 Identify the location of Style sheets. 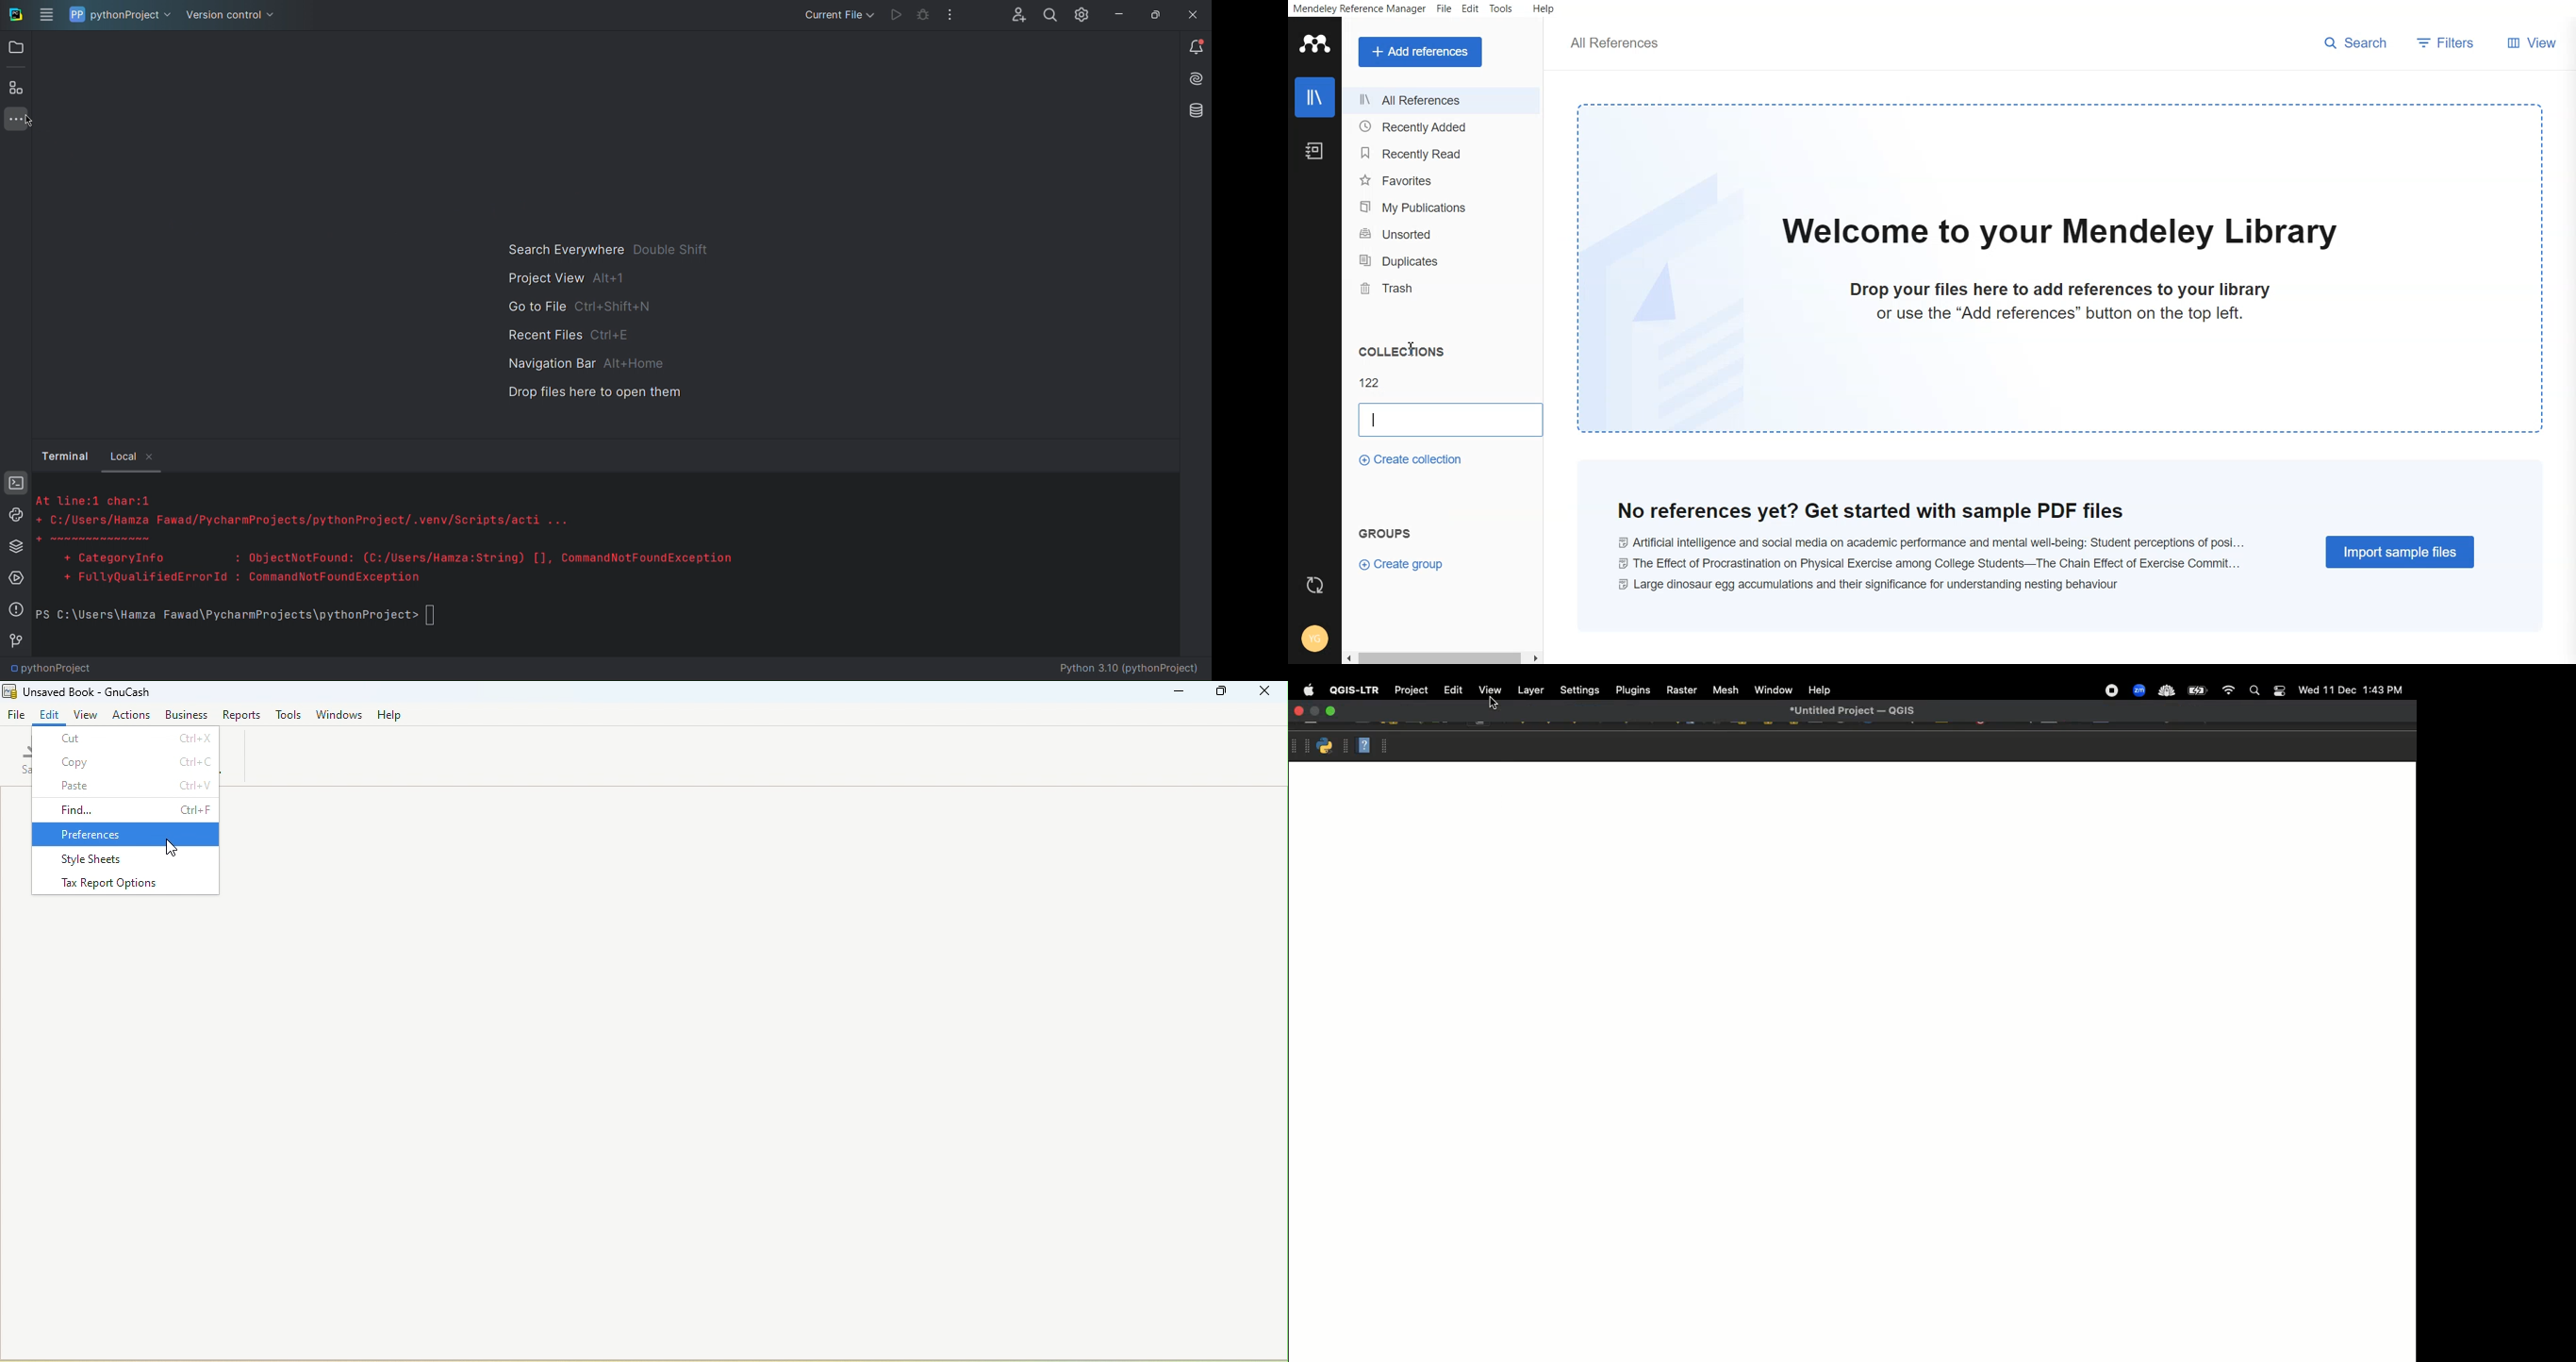
(125, 859).